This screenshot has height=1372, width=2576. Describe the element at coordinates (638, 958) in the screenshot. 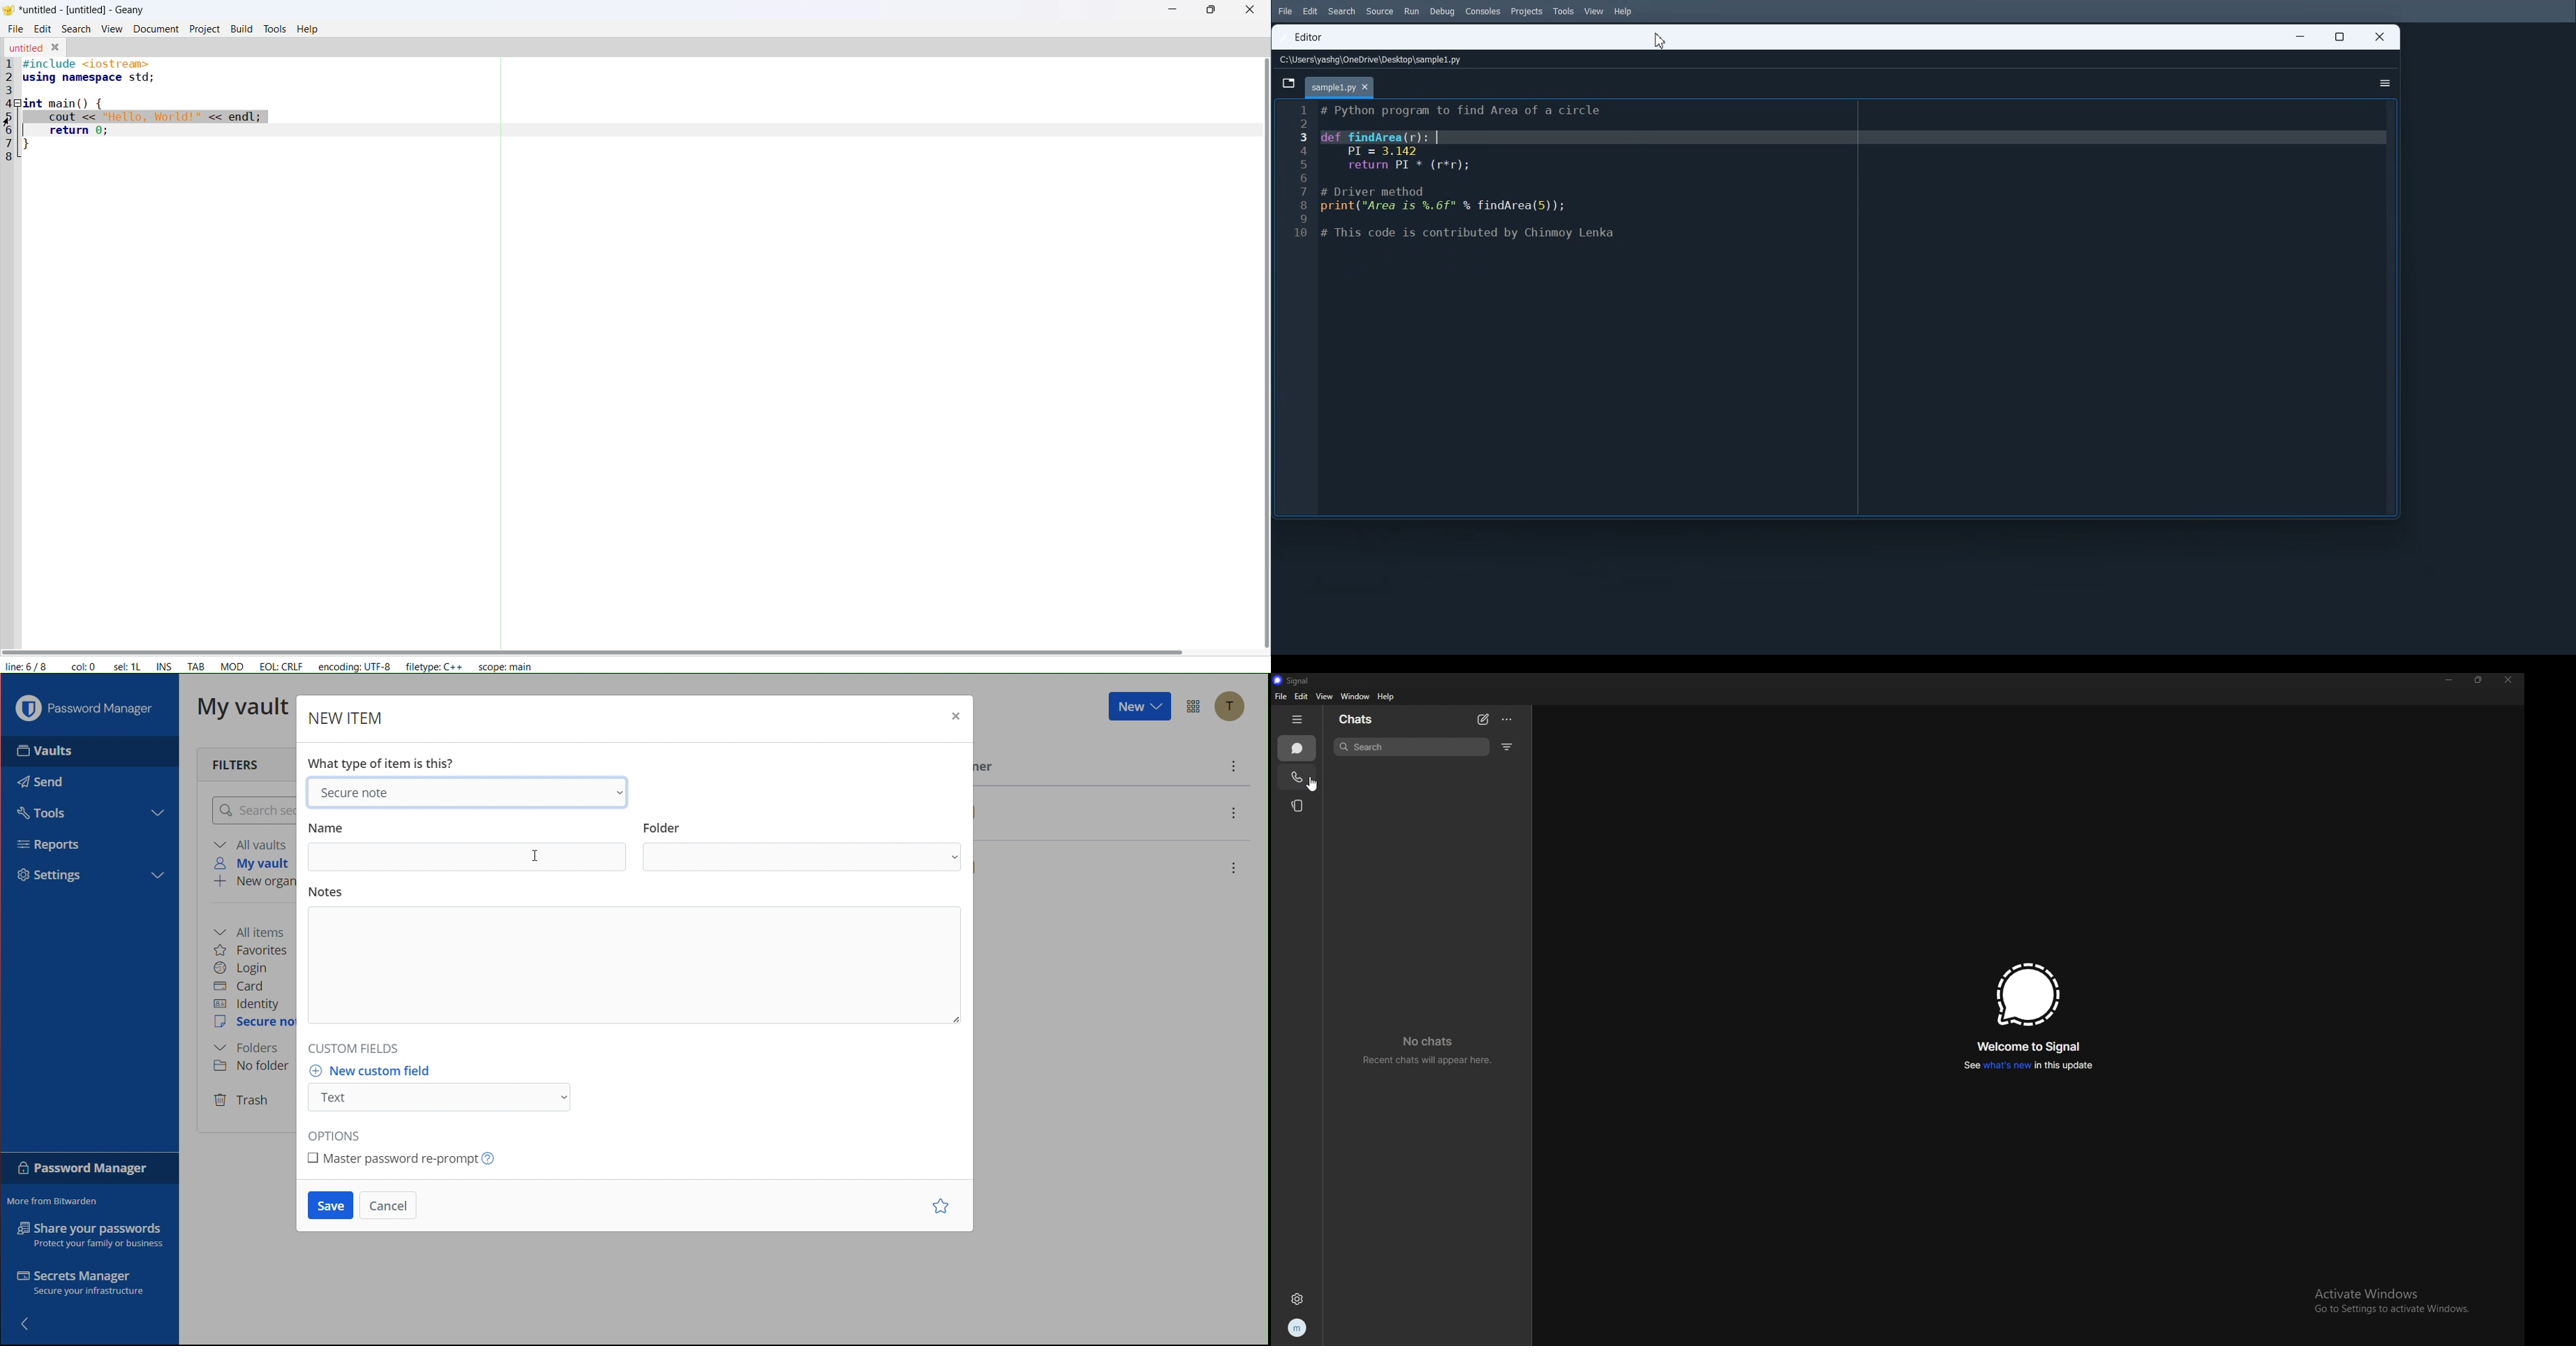

I see `Notes` at that location.